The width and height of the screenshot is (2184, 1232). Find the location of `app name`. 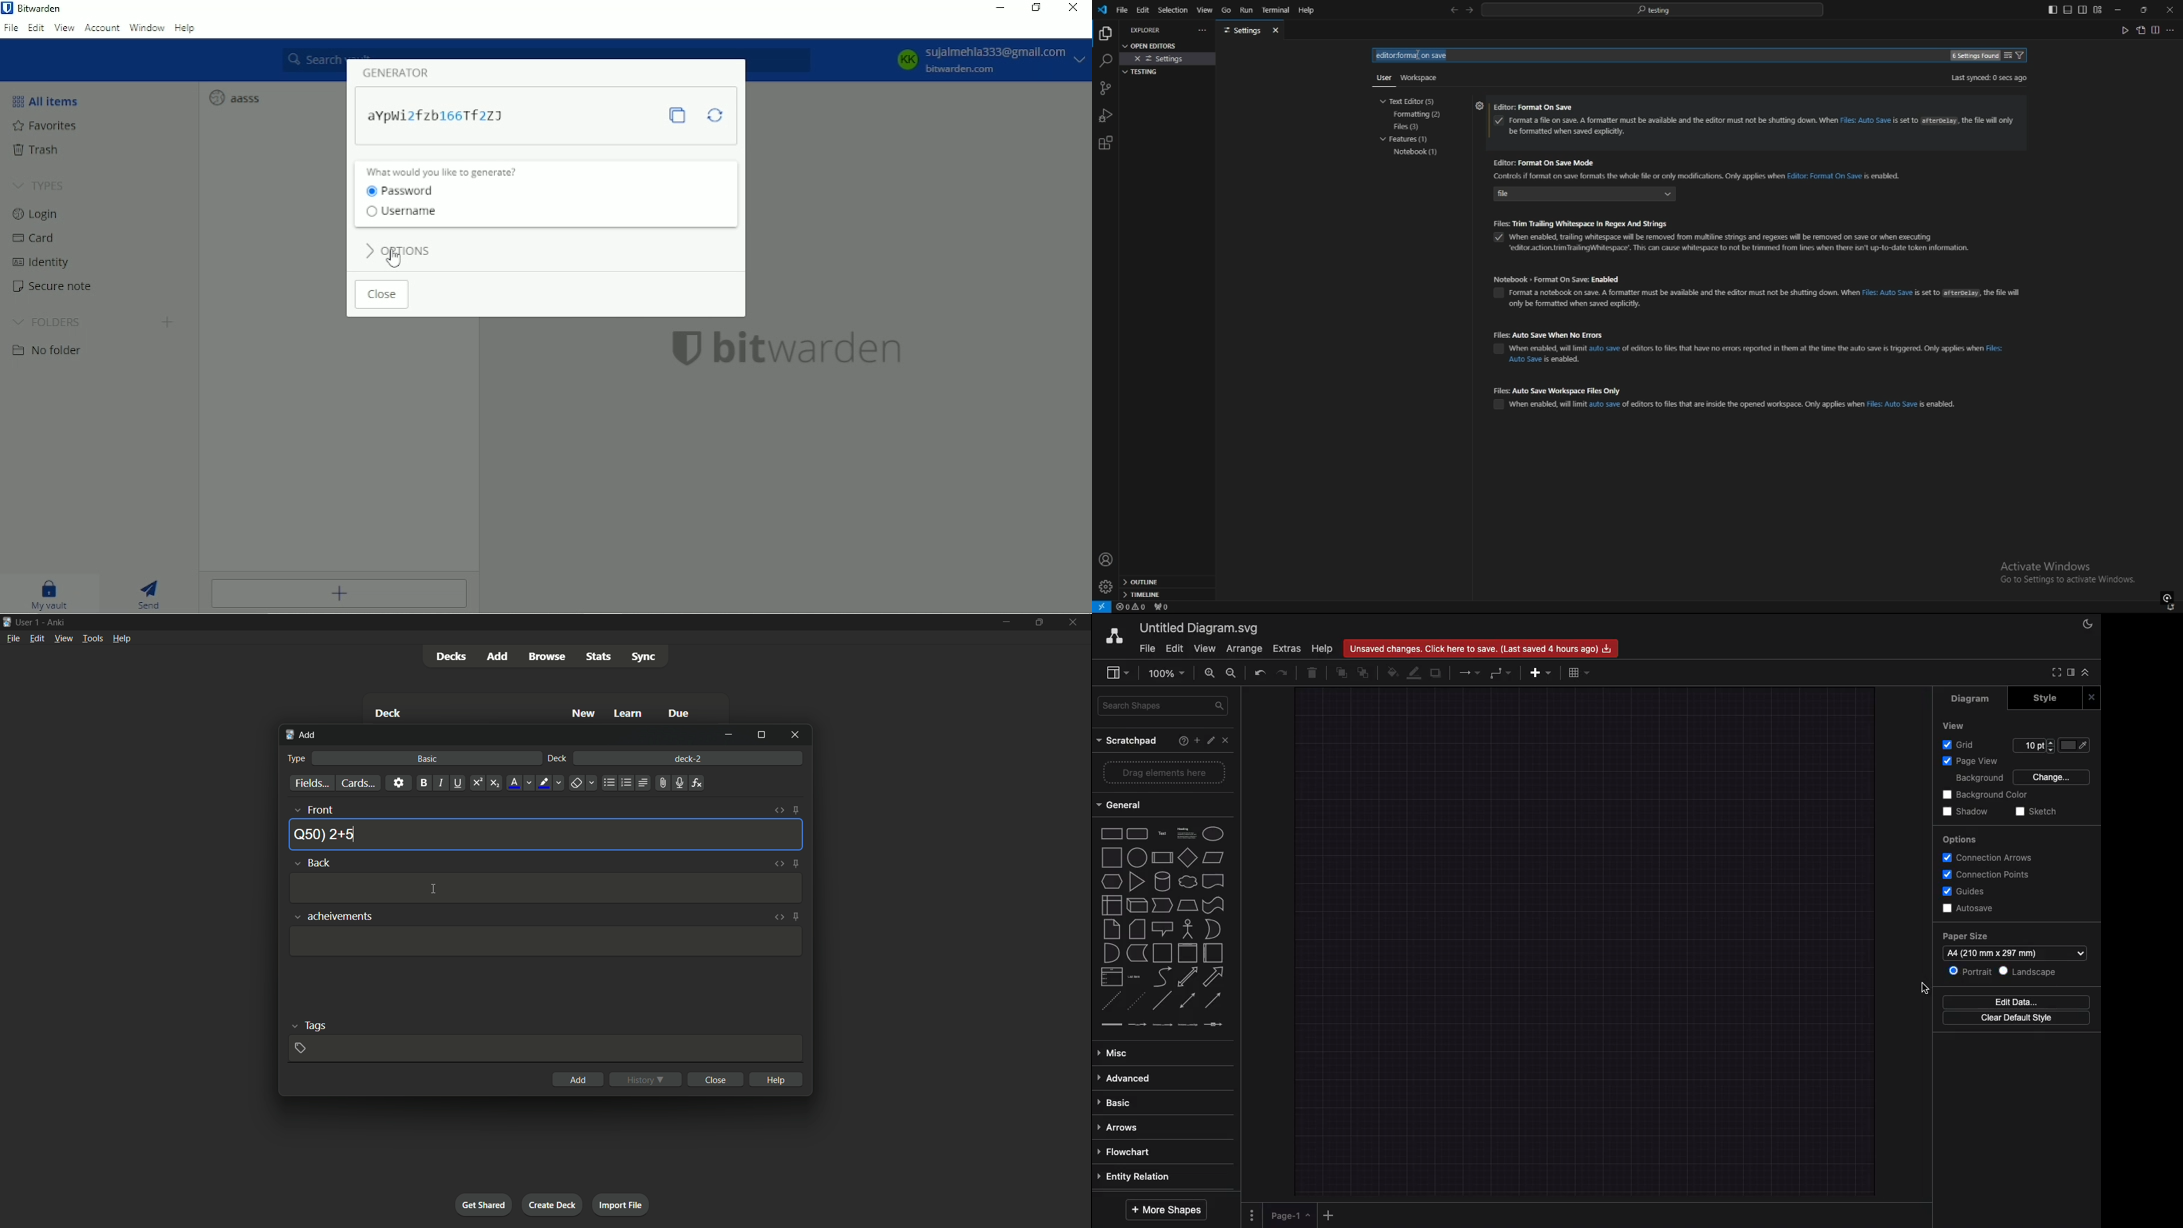

app name is located at coordinates (56, 623).